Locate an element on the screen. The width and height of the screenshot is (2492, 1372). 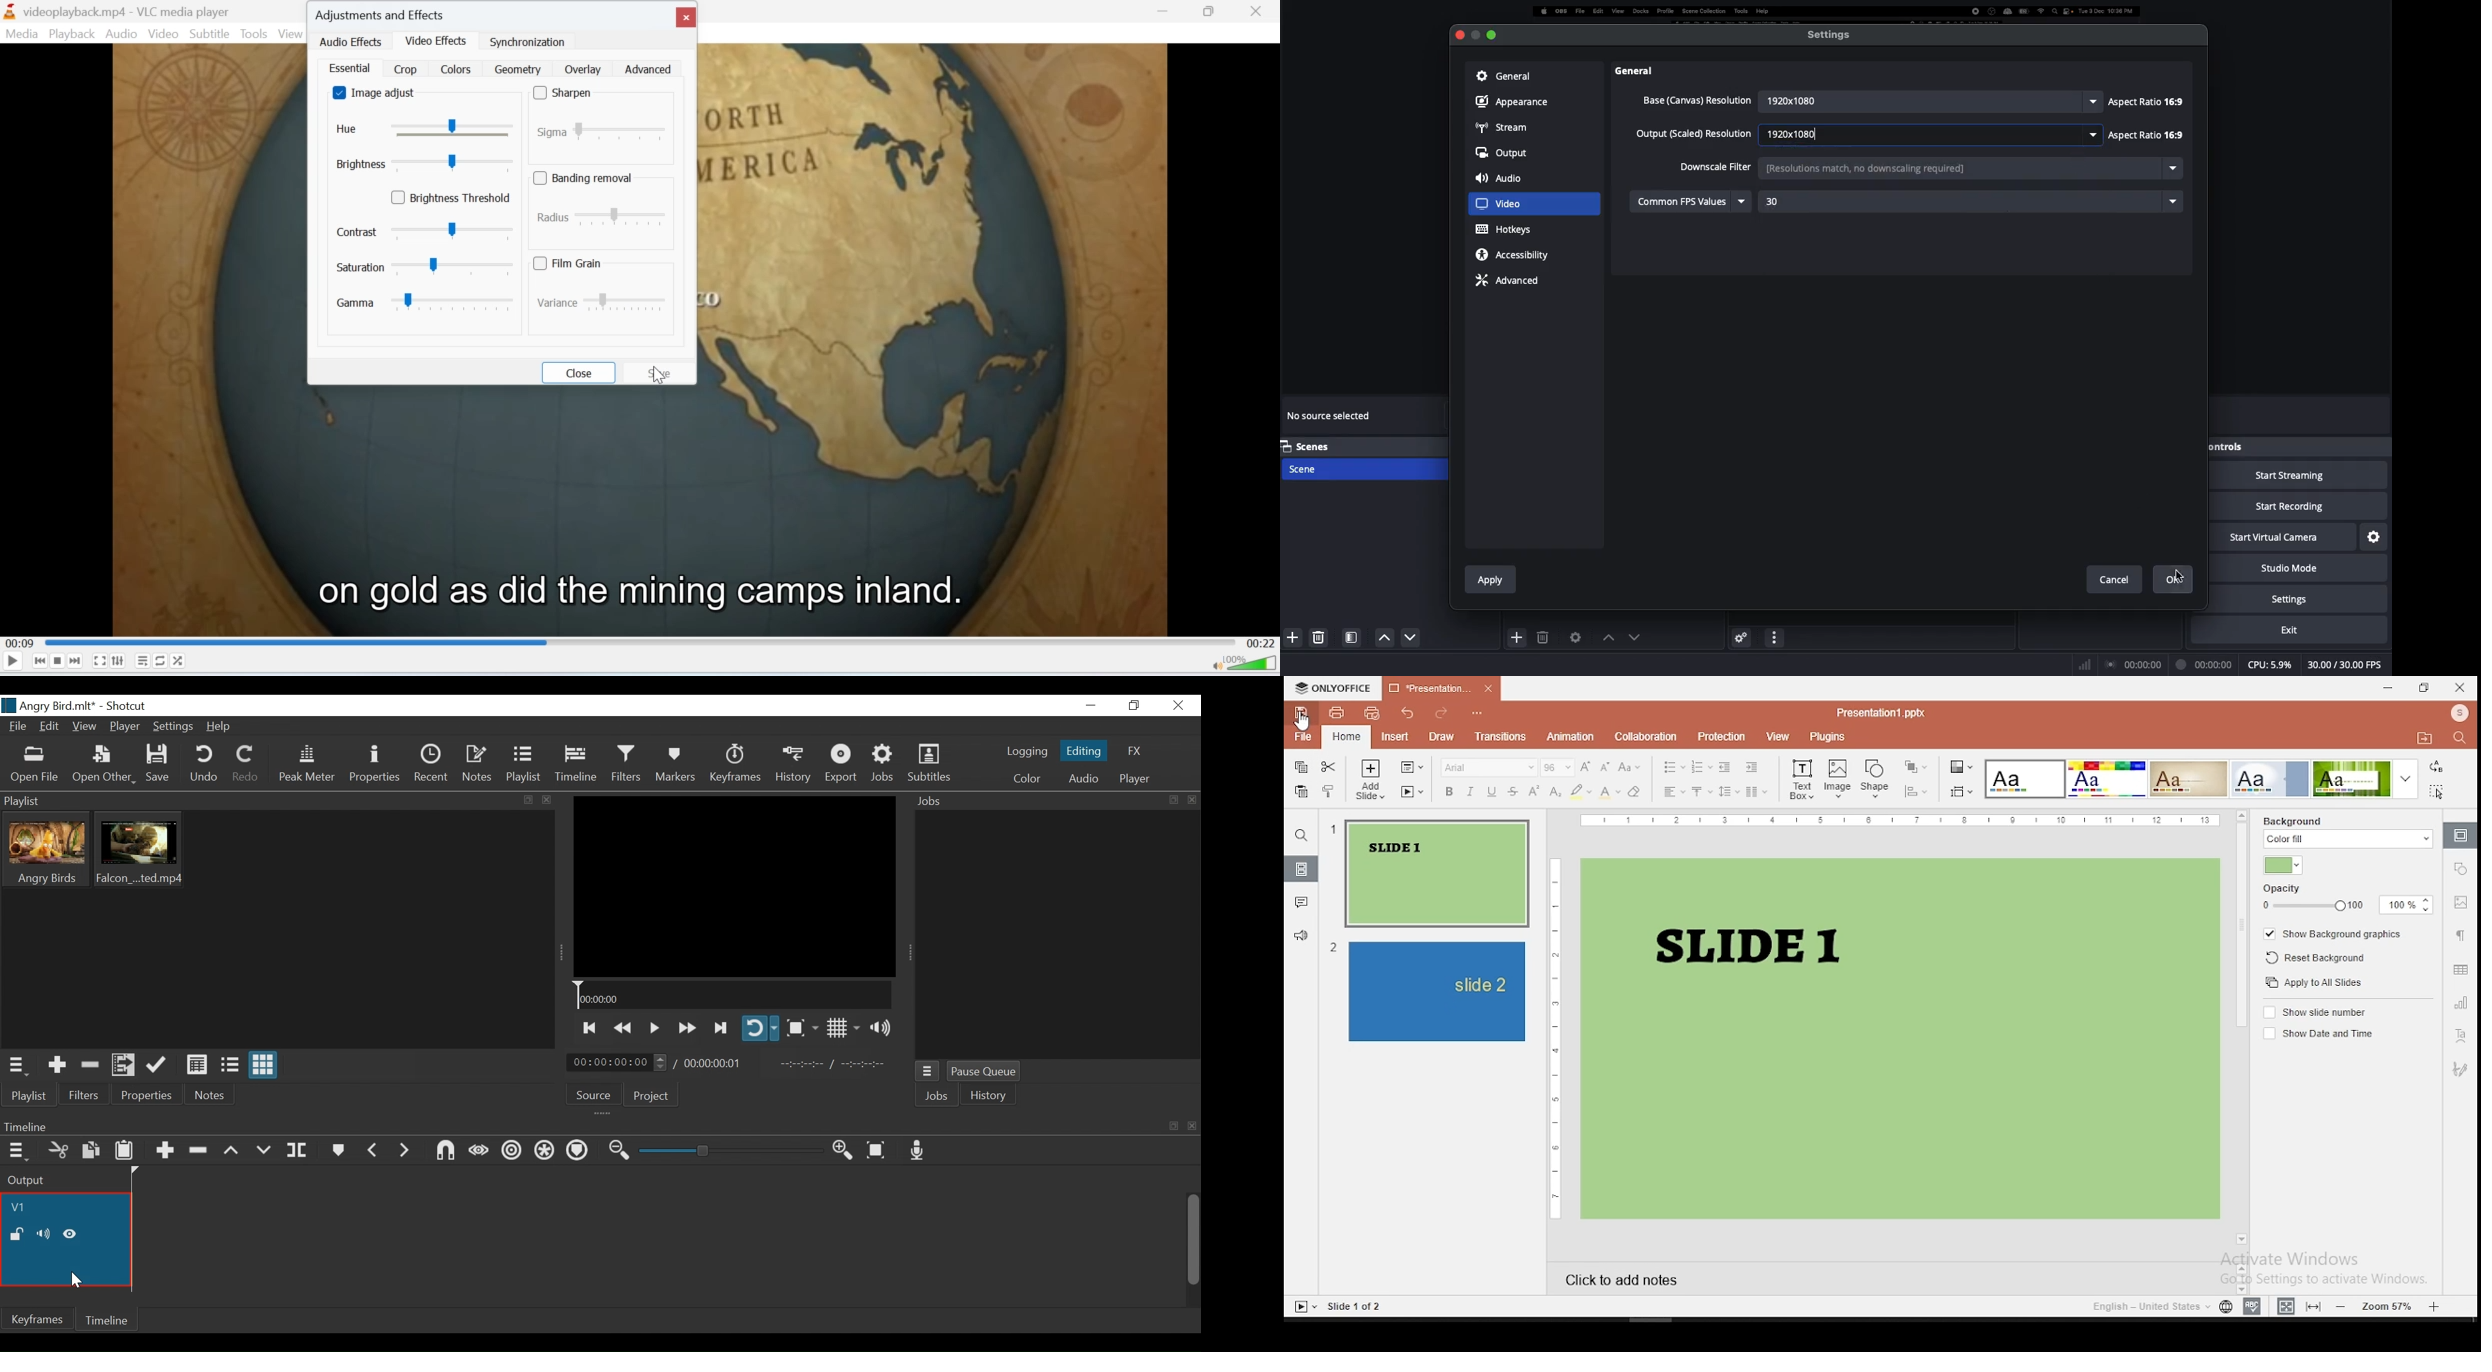
Scroll is located at coordinates (2193, 306).